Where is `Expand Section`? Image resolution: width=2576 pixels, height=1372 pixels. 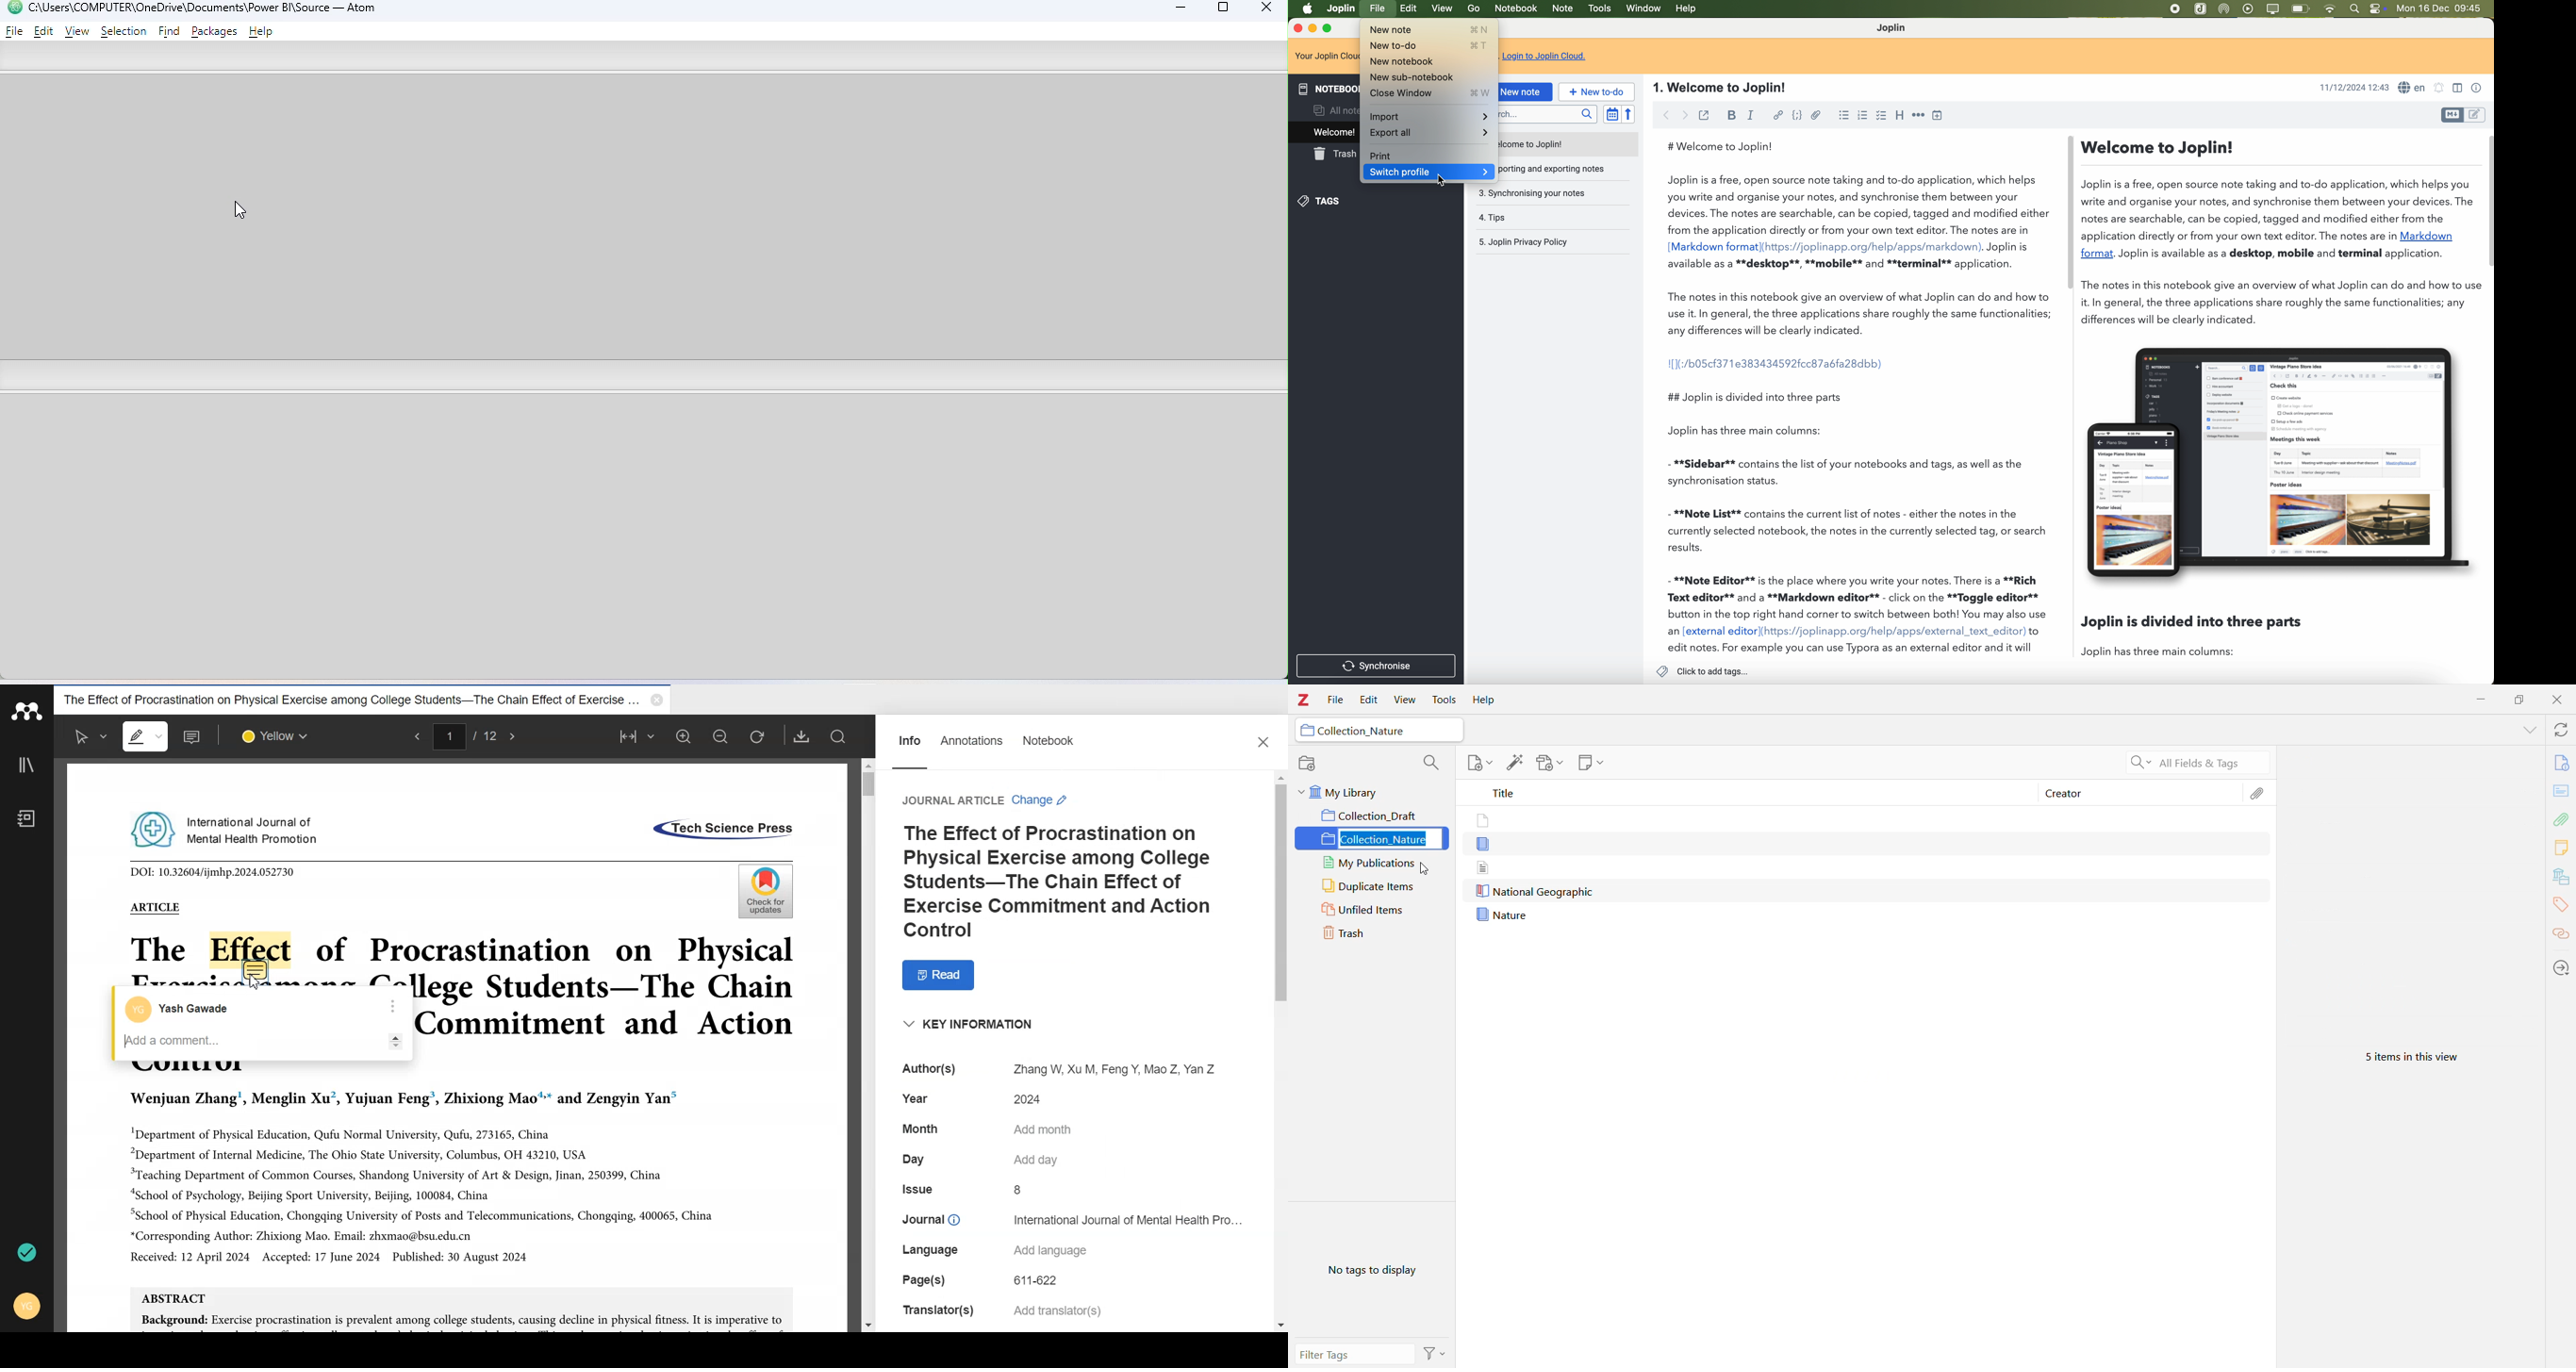
Expand Section is located at coordinates (2529, 730).